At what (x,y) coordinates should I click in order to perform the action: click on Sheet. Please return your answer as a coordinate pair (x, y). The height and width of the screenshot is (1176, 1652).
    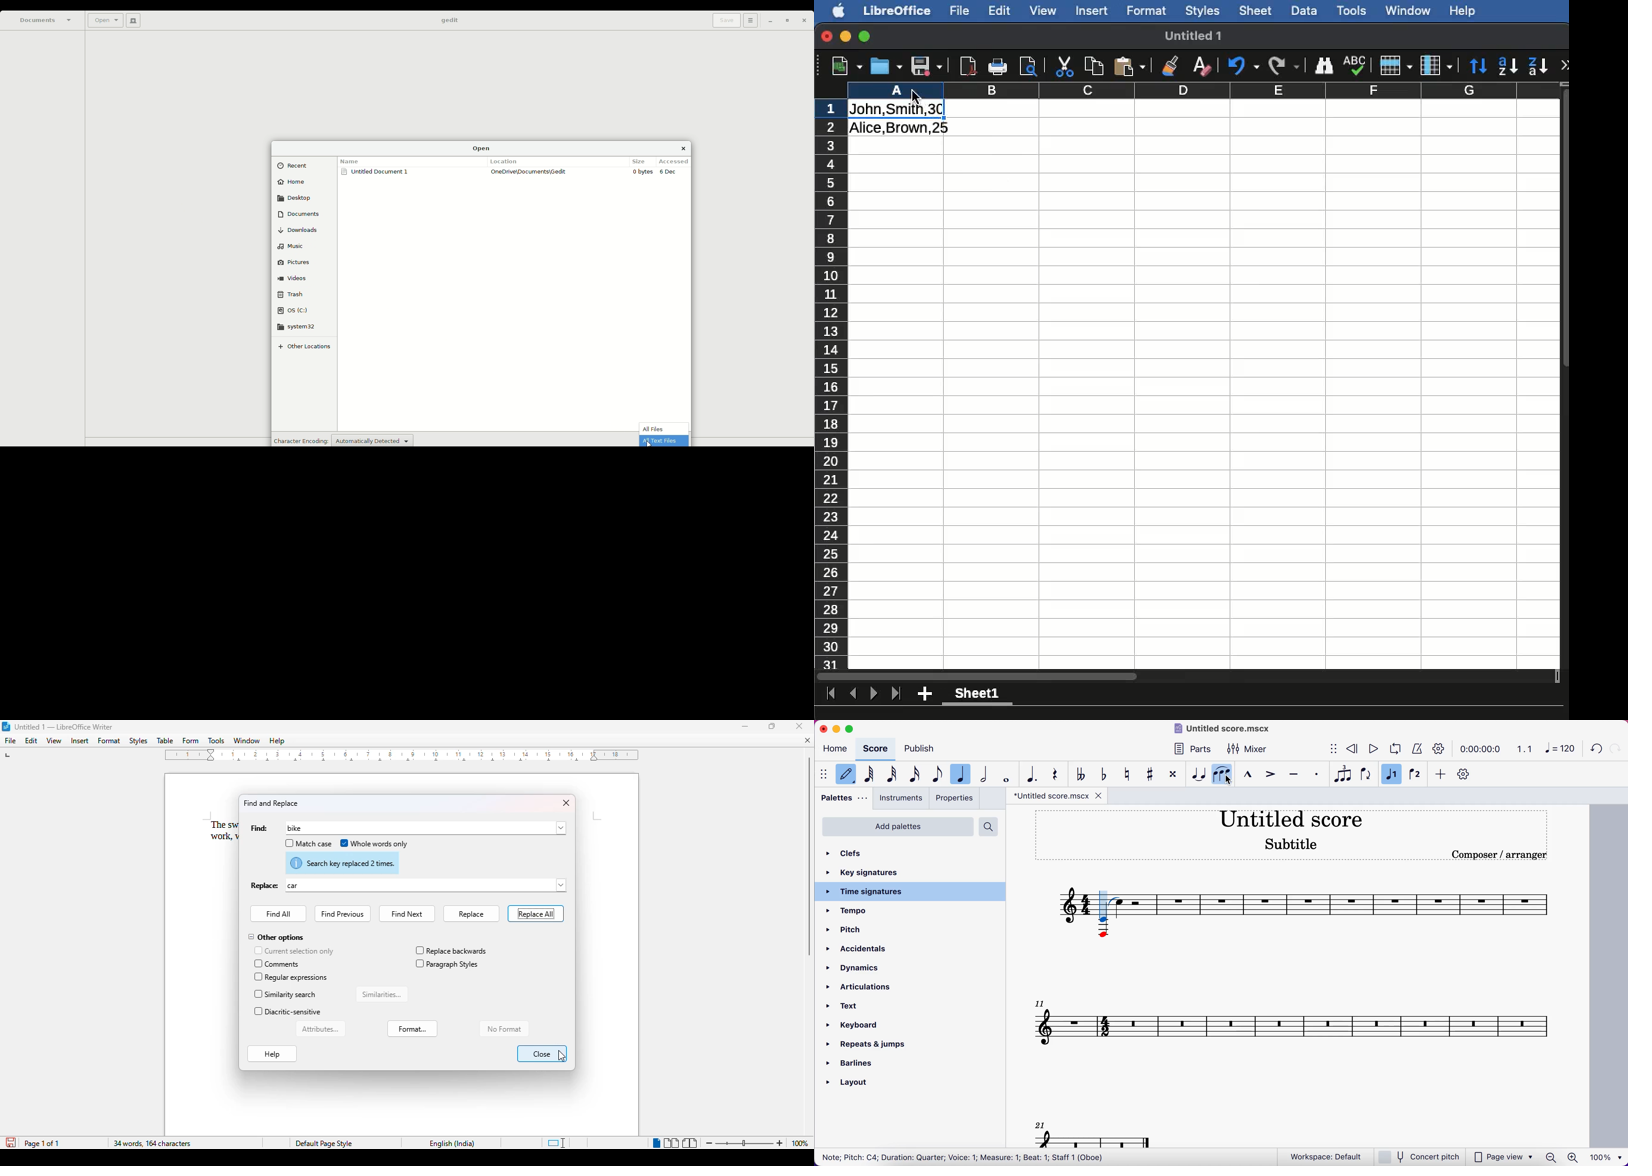
    Looking at the image, I should click on (982, 696).